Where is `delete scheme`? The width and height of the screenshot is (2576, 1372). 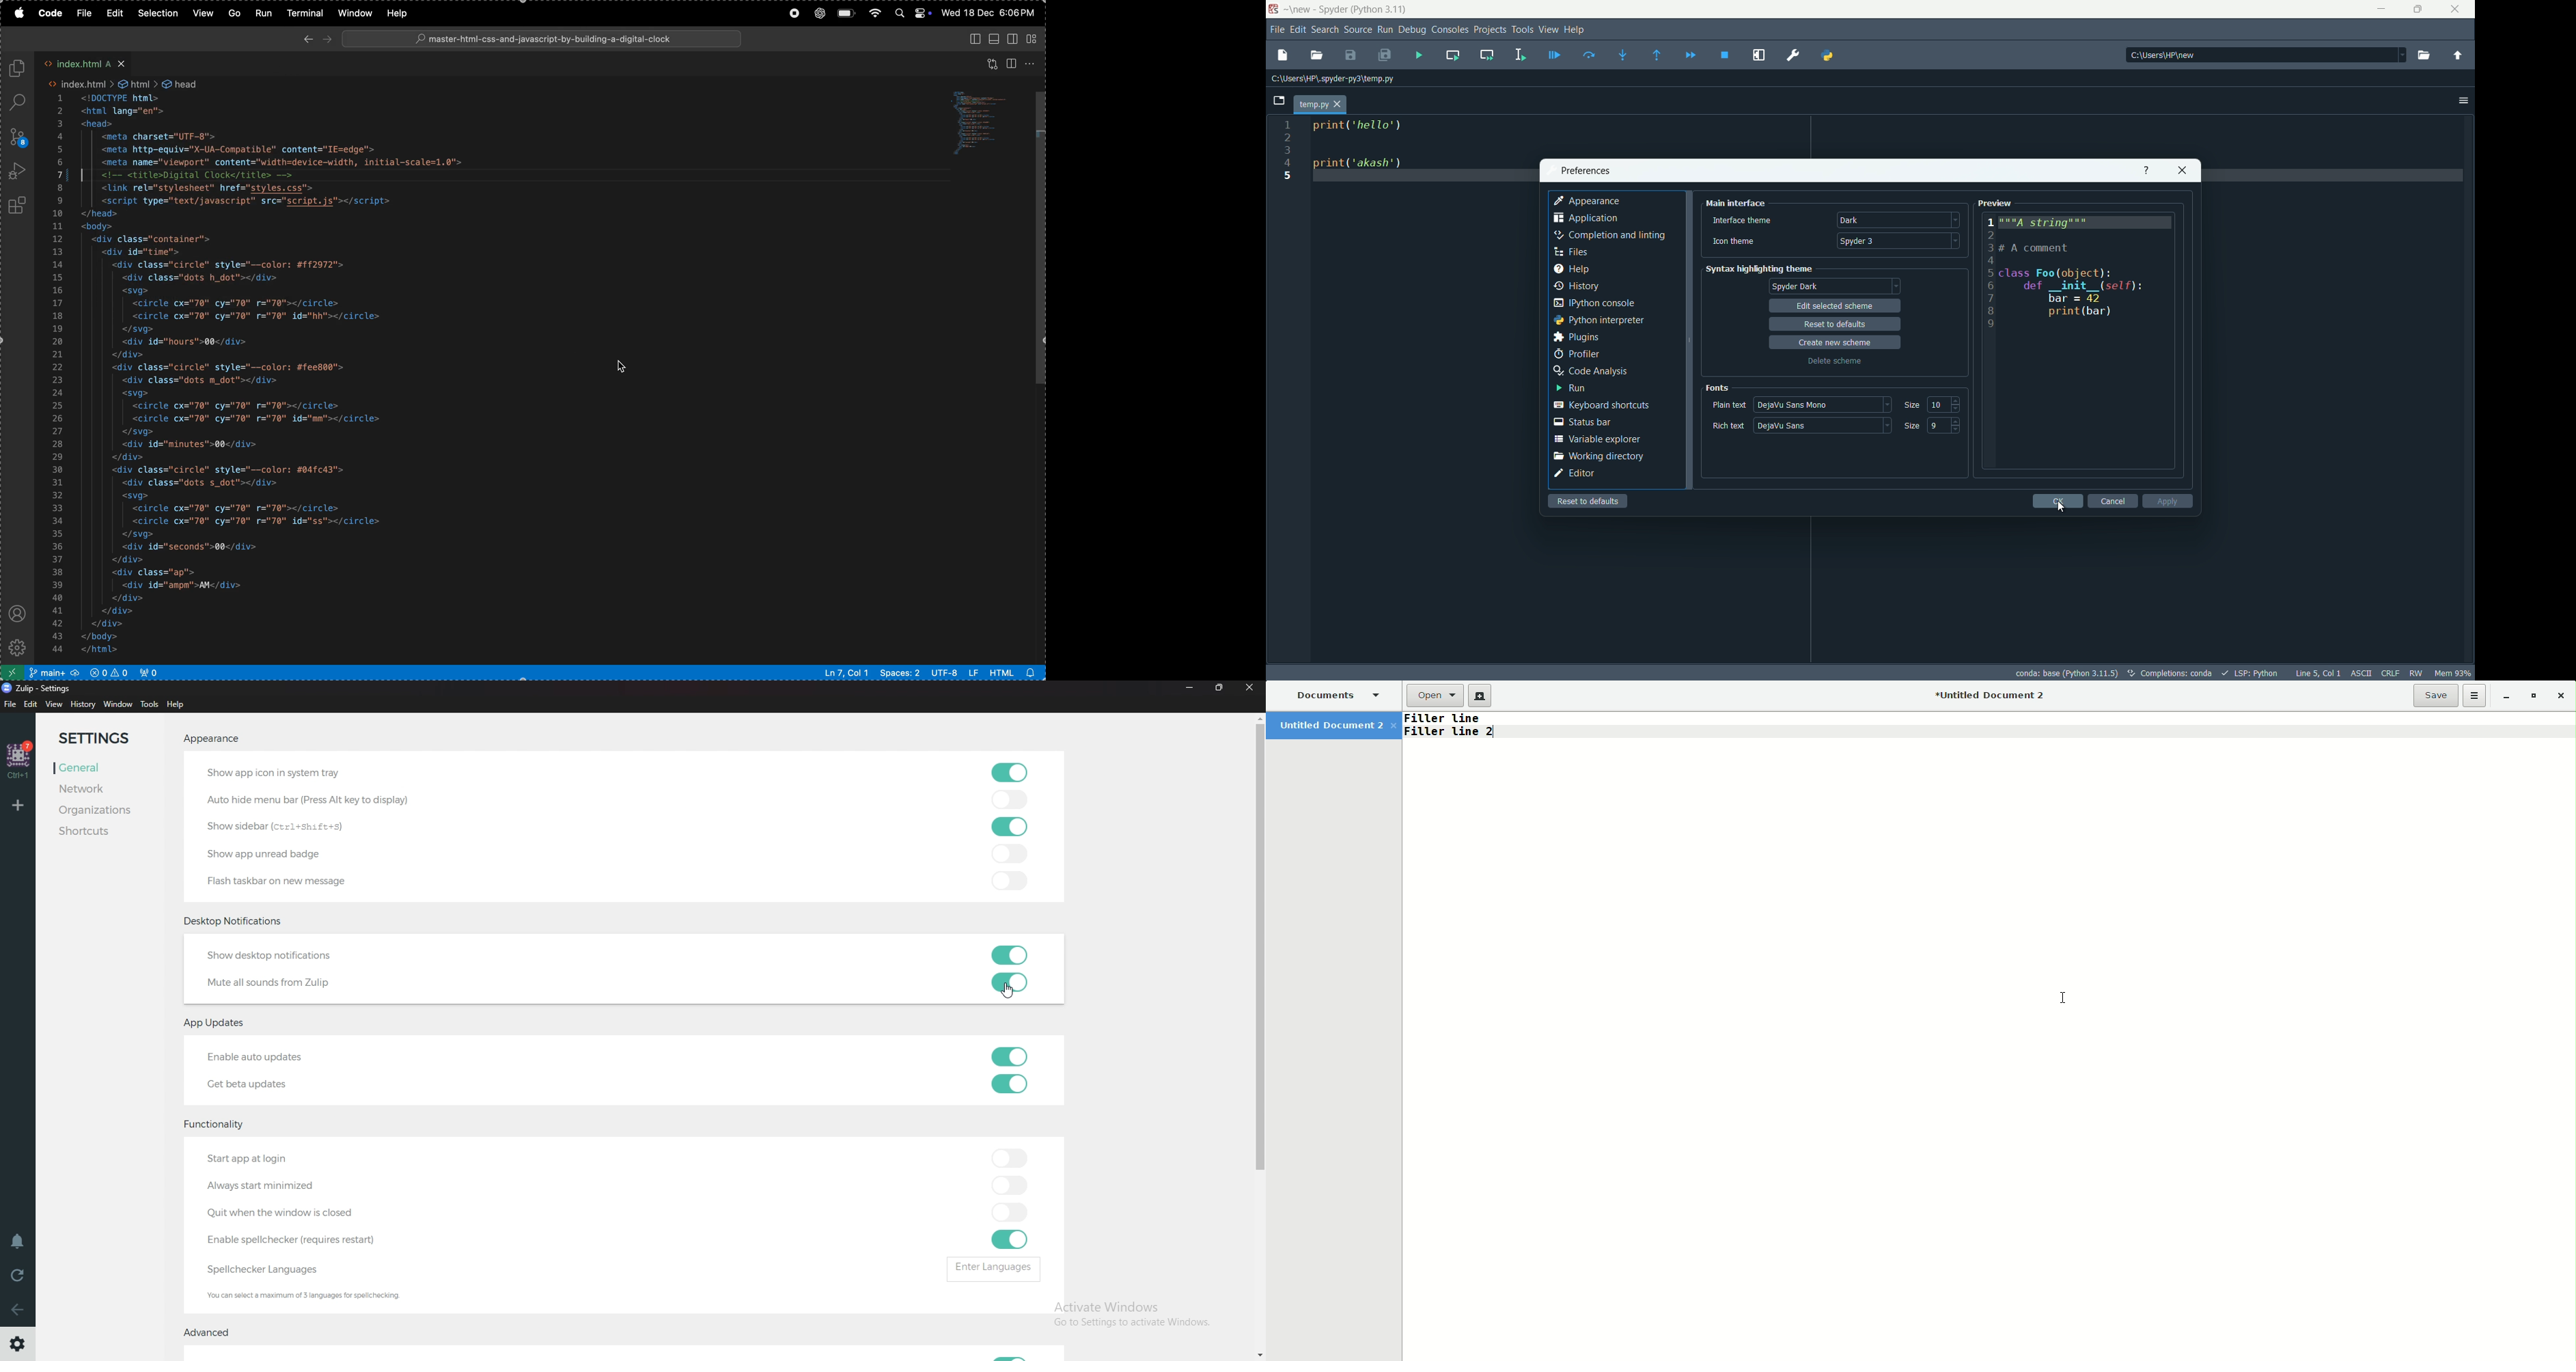
delete scheme is located at coordinates (1835, 361).